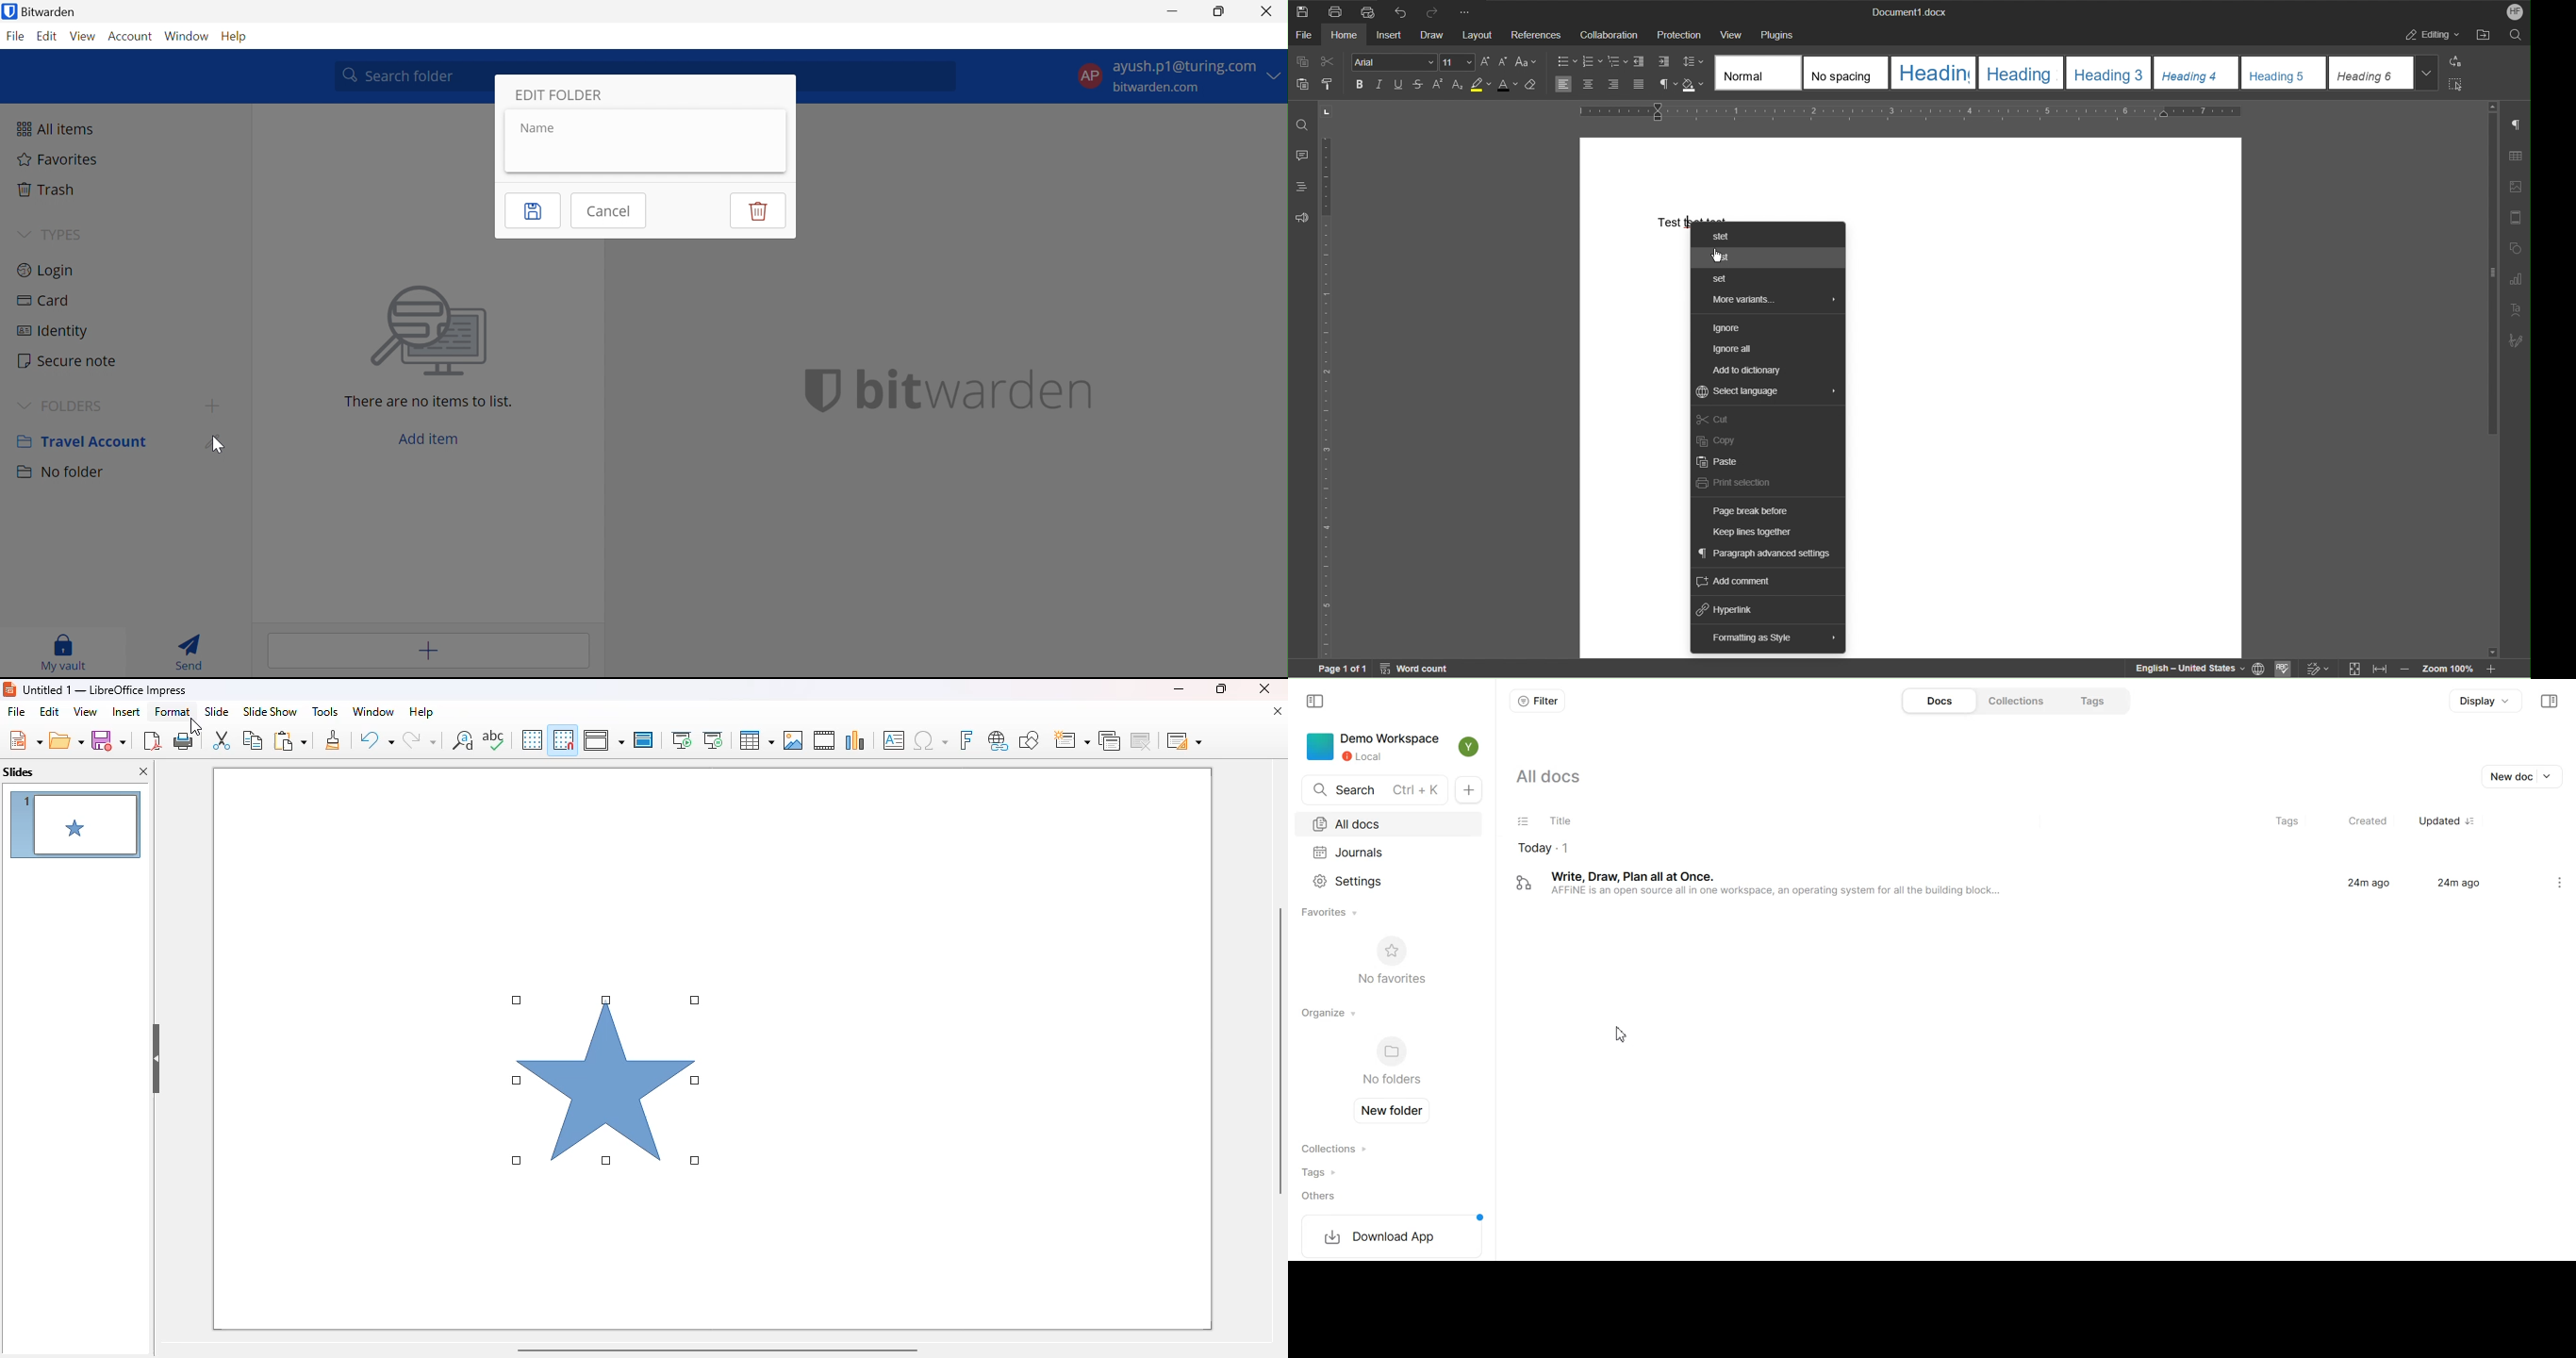 Image resolution: width=2576 pixels, height=1372 pixels. I want to click on Shadow, so click(1696, 86).